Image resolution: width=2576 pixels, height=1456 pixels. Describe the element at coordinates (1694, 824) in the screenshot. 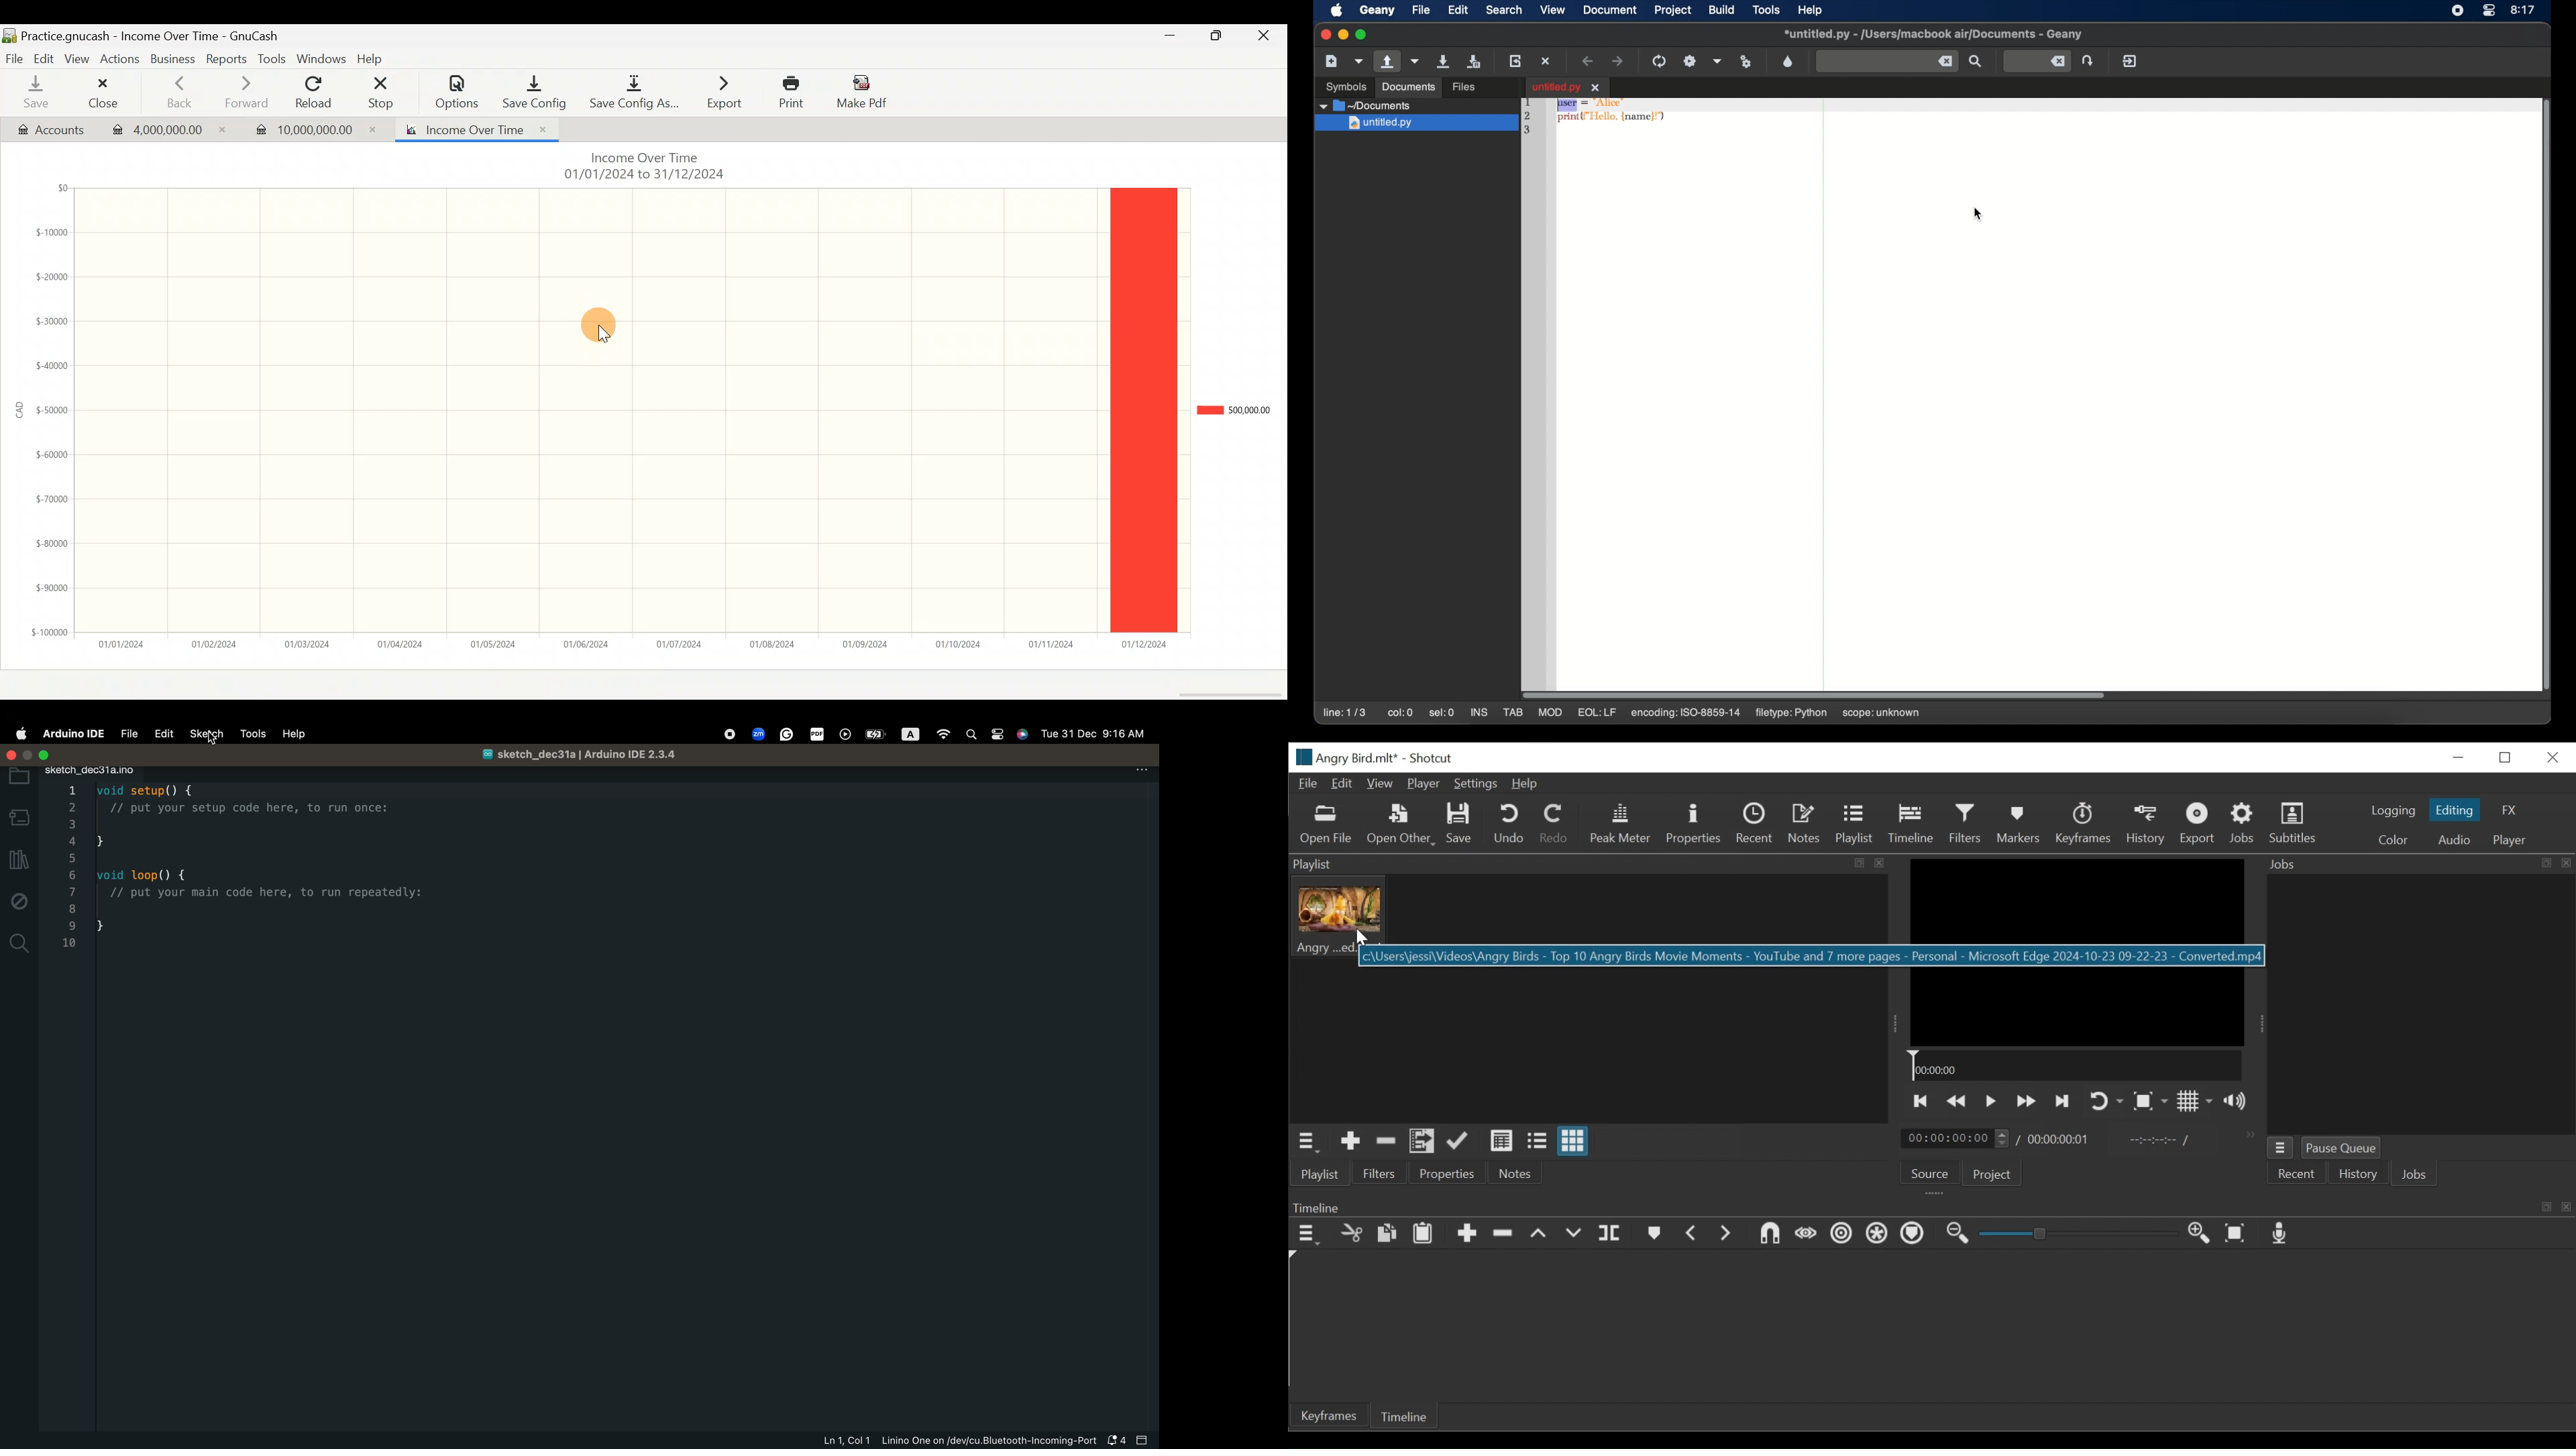

I see `Properties` at that location.